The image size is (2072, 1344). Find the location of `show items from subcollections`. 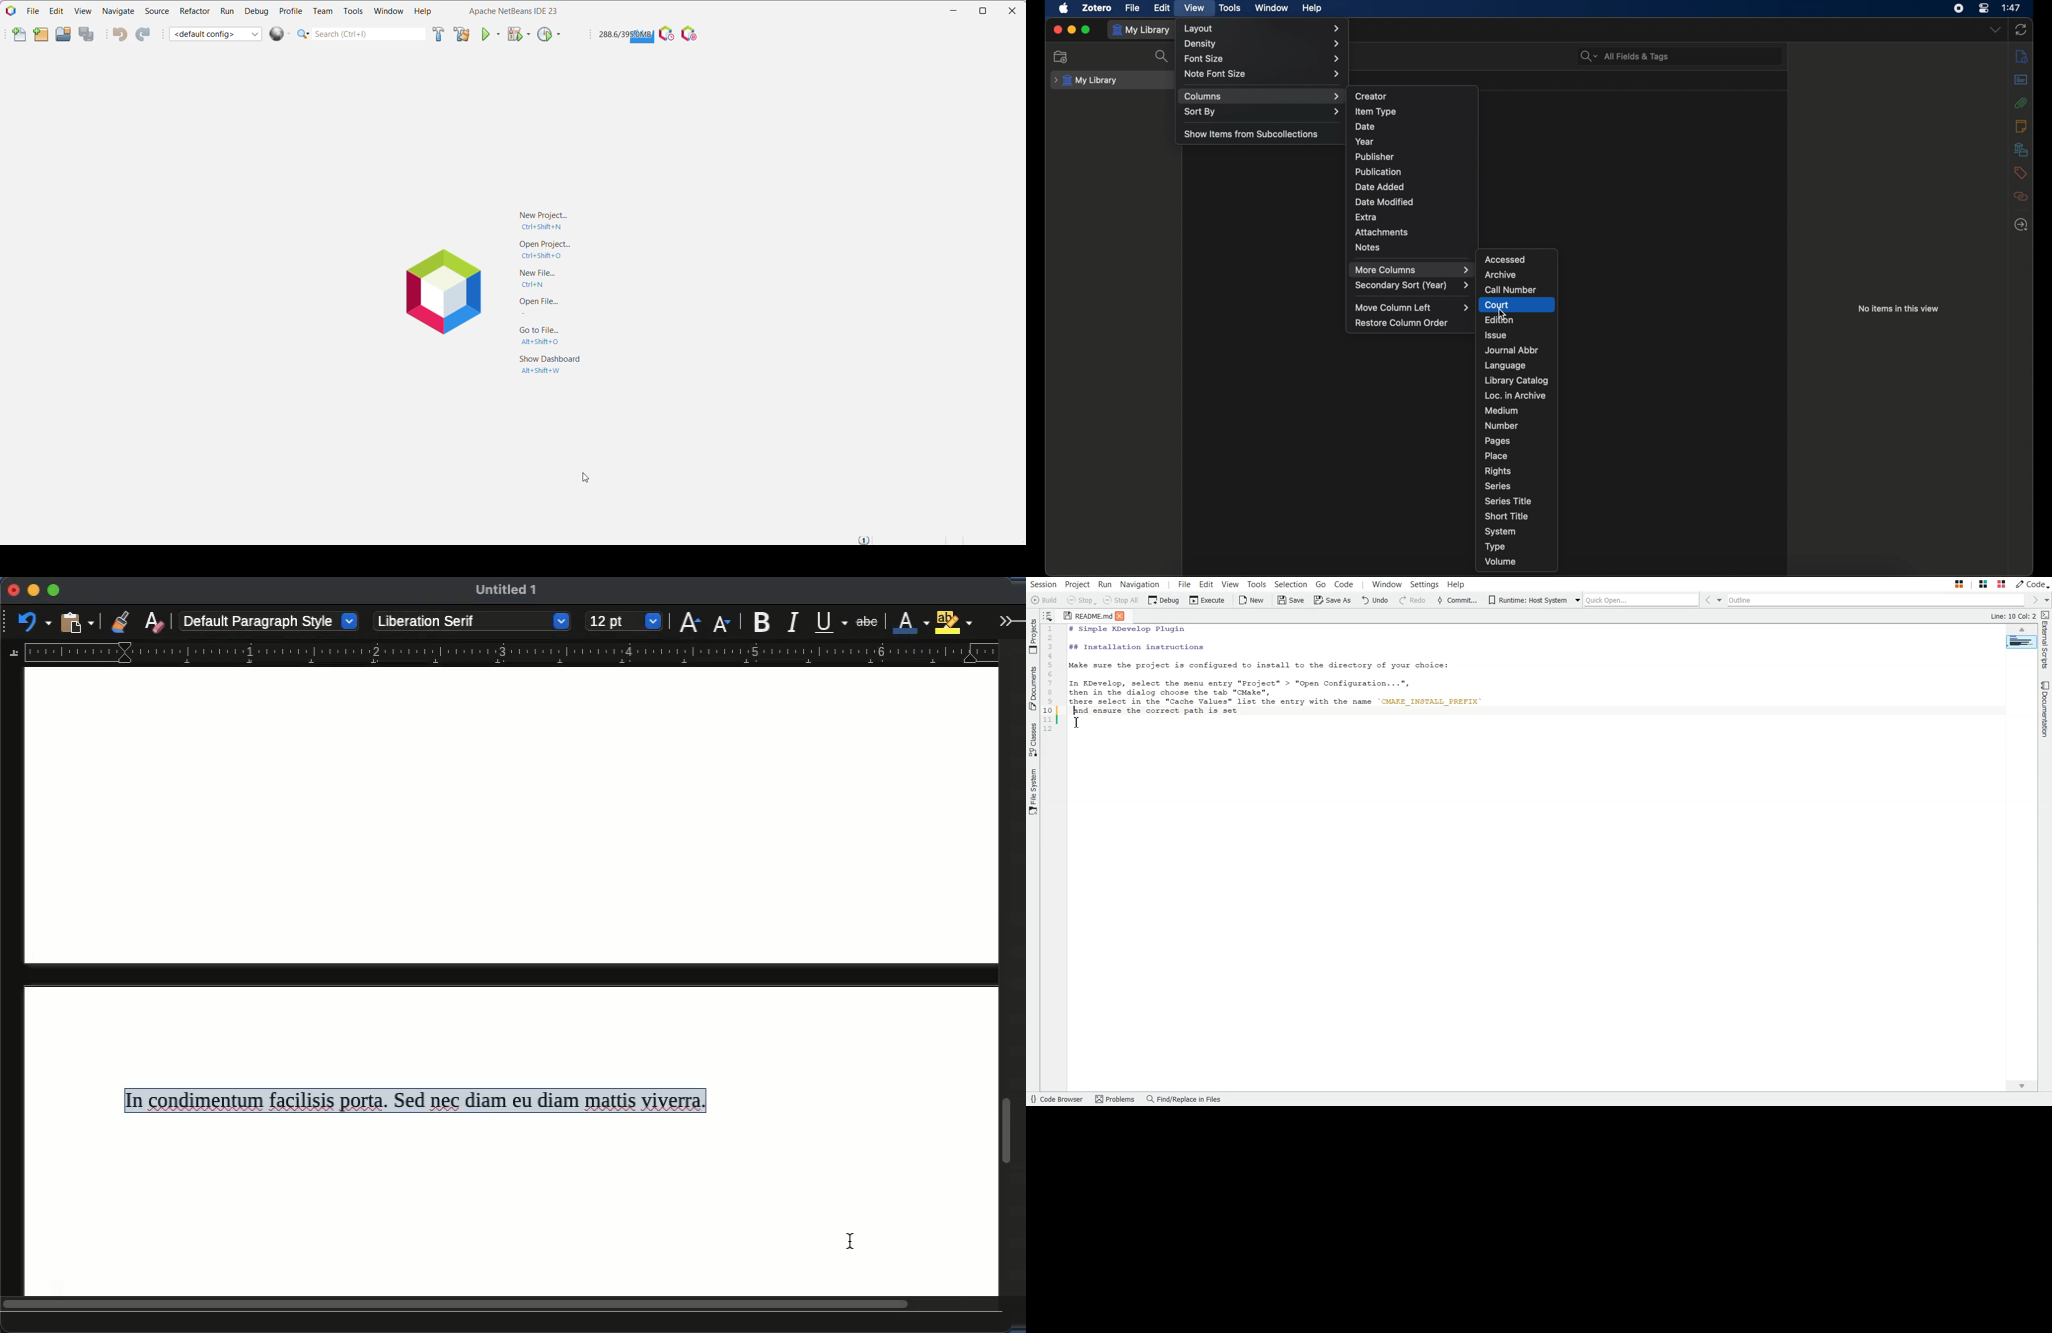

show items from subcollections is located at coordinates (1253, 133).